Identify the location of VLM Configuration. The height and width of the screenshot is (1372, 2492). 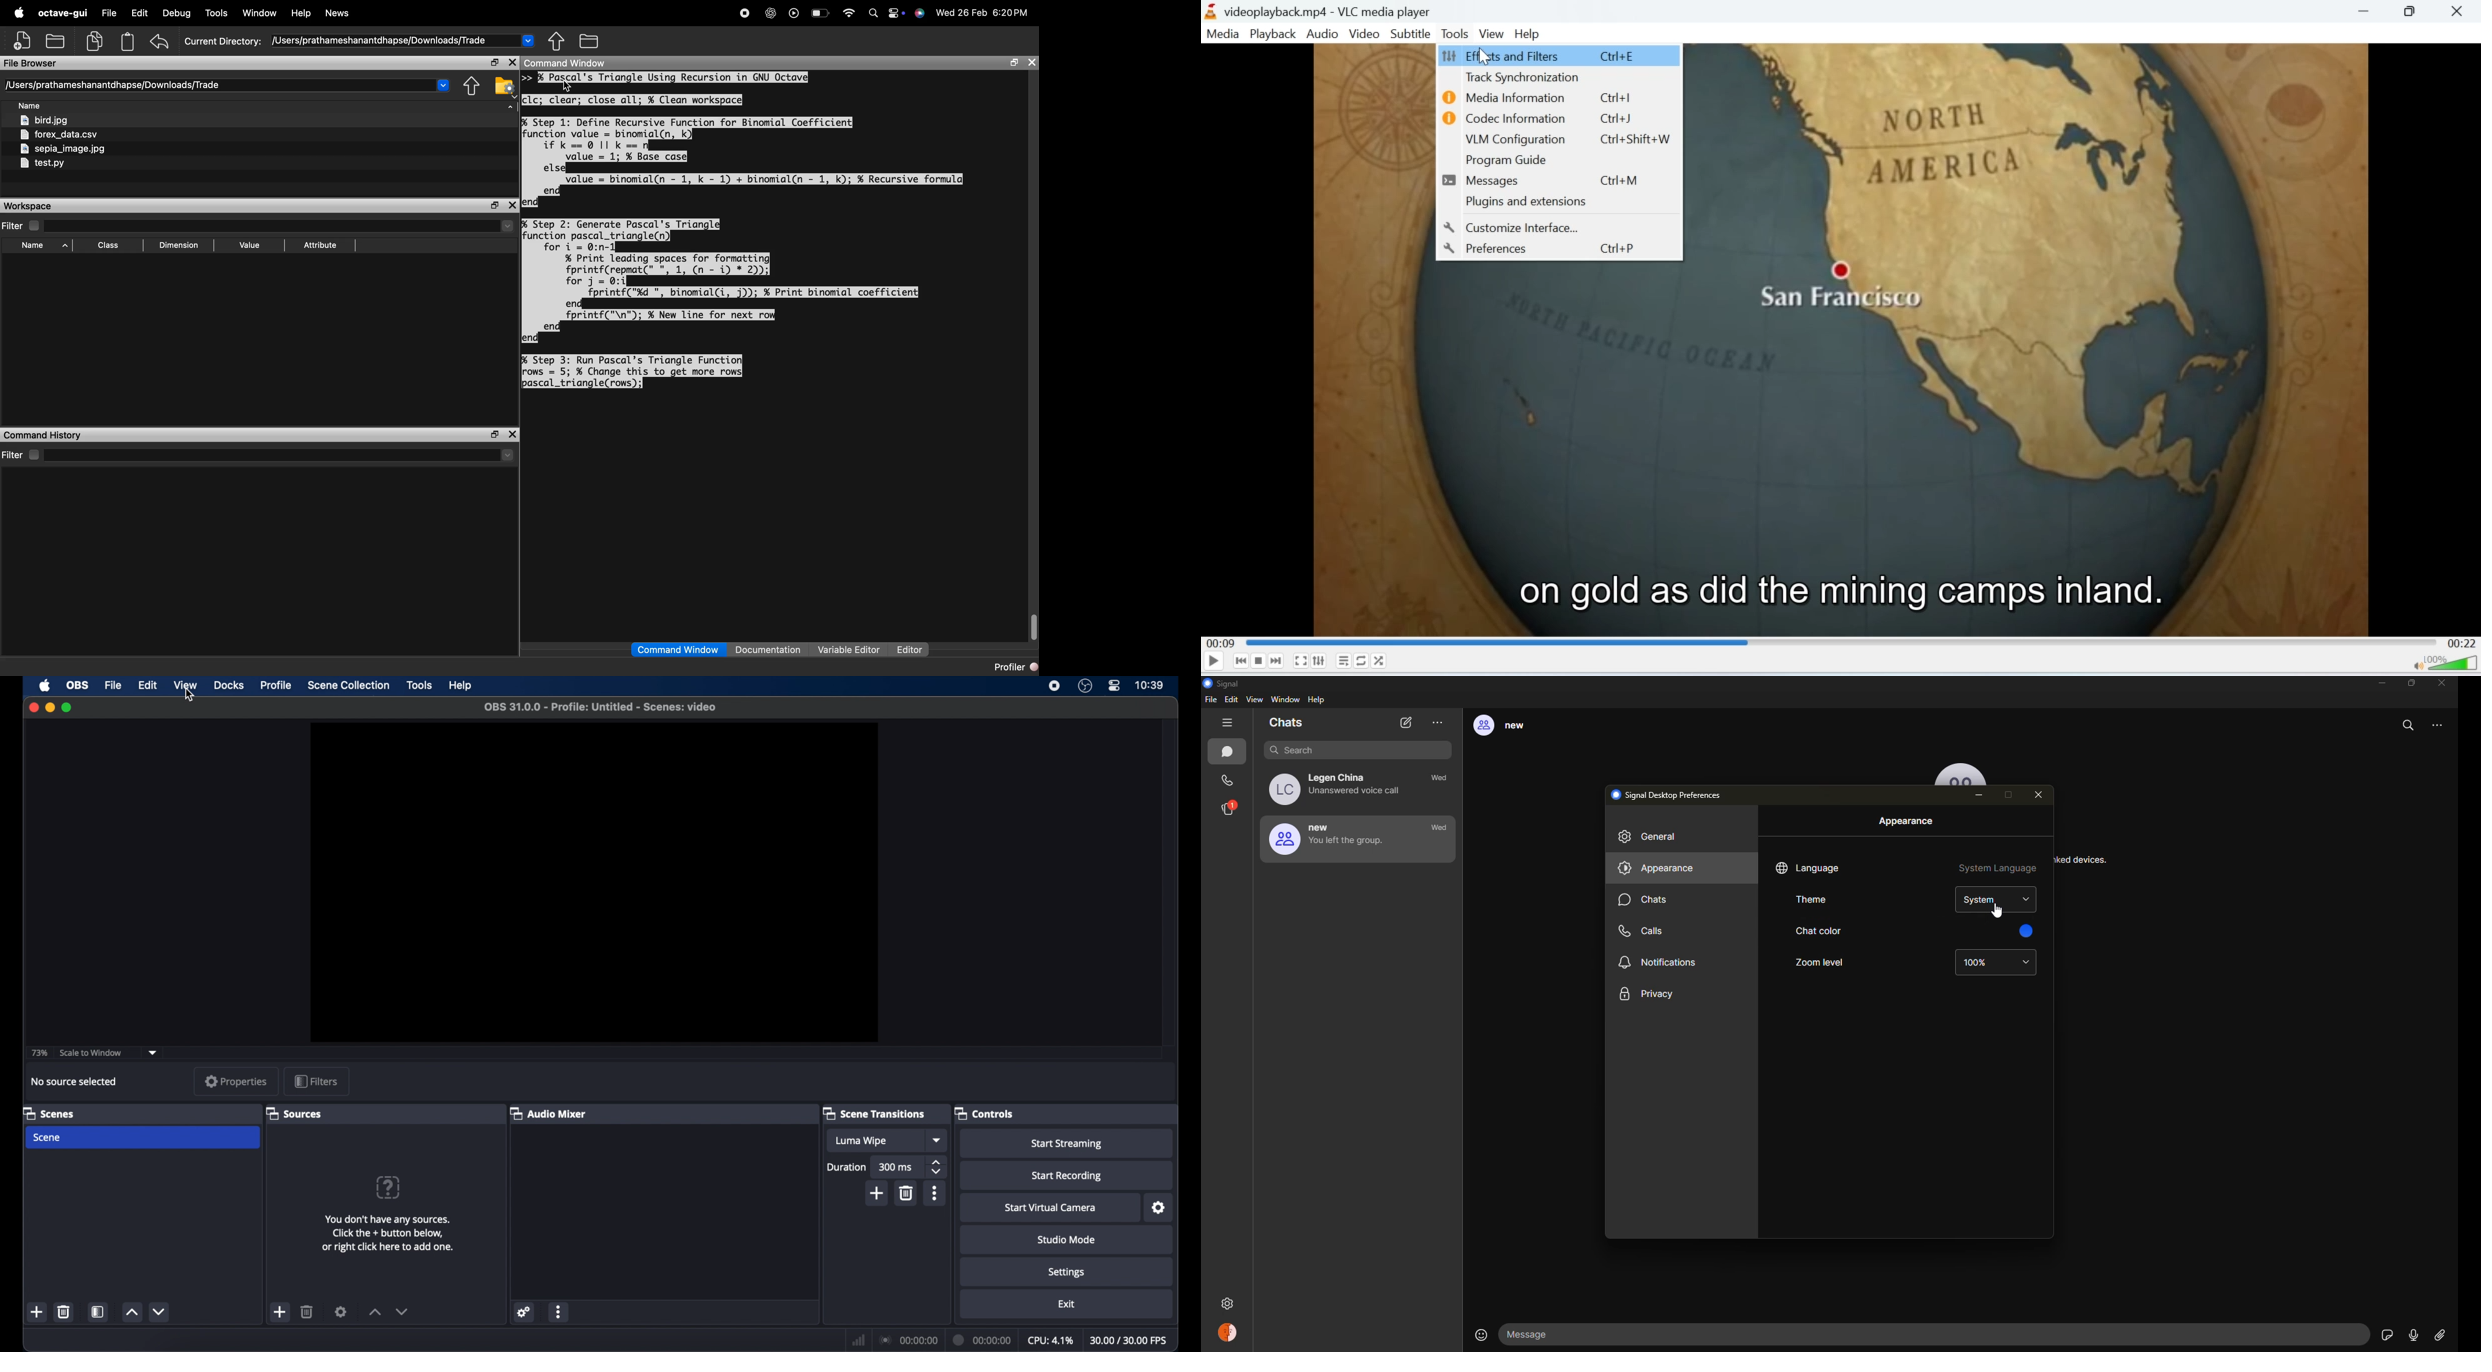
(1515, 140).